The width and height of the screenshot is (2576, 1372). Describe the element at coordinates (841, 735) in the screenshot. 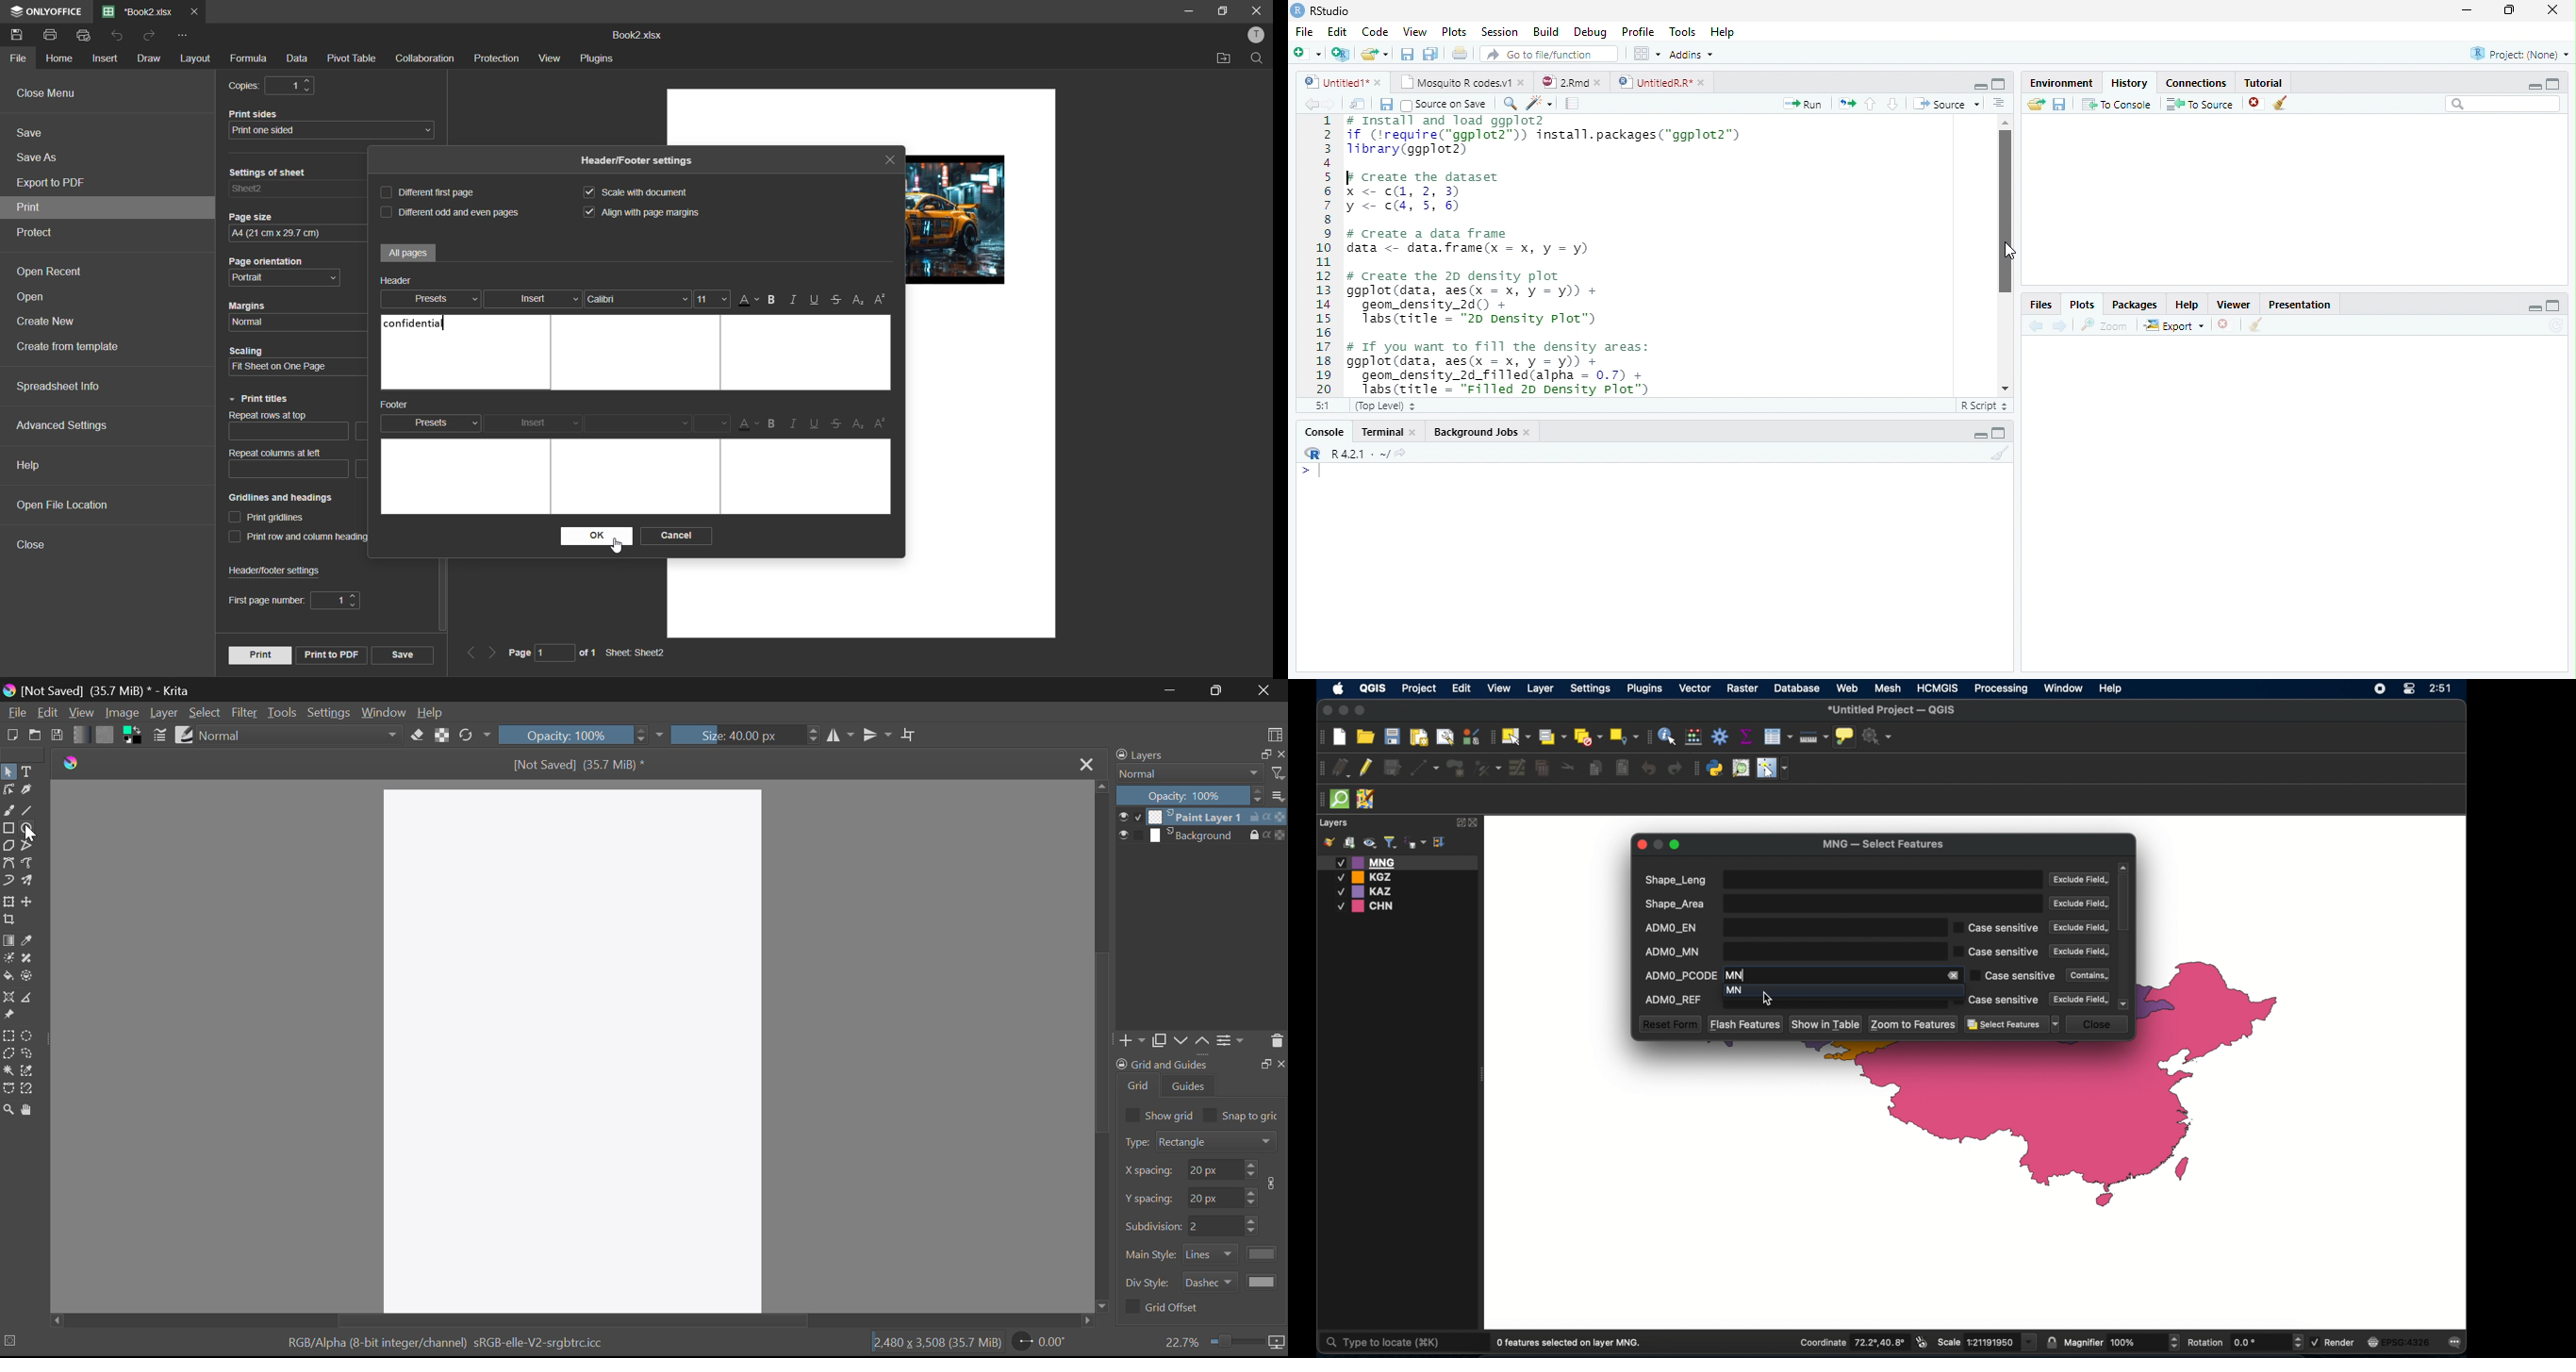

I see `Vertical Mirror Flip` at that location.